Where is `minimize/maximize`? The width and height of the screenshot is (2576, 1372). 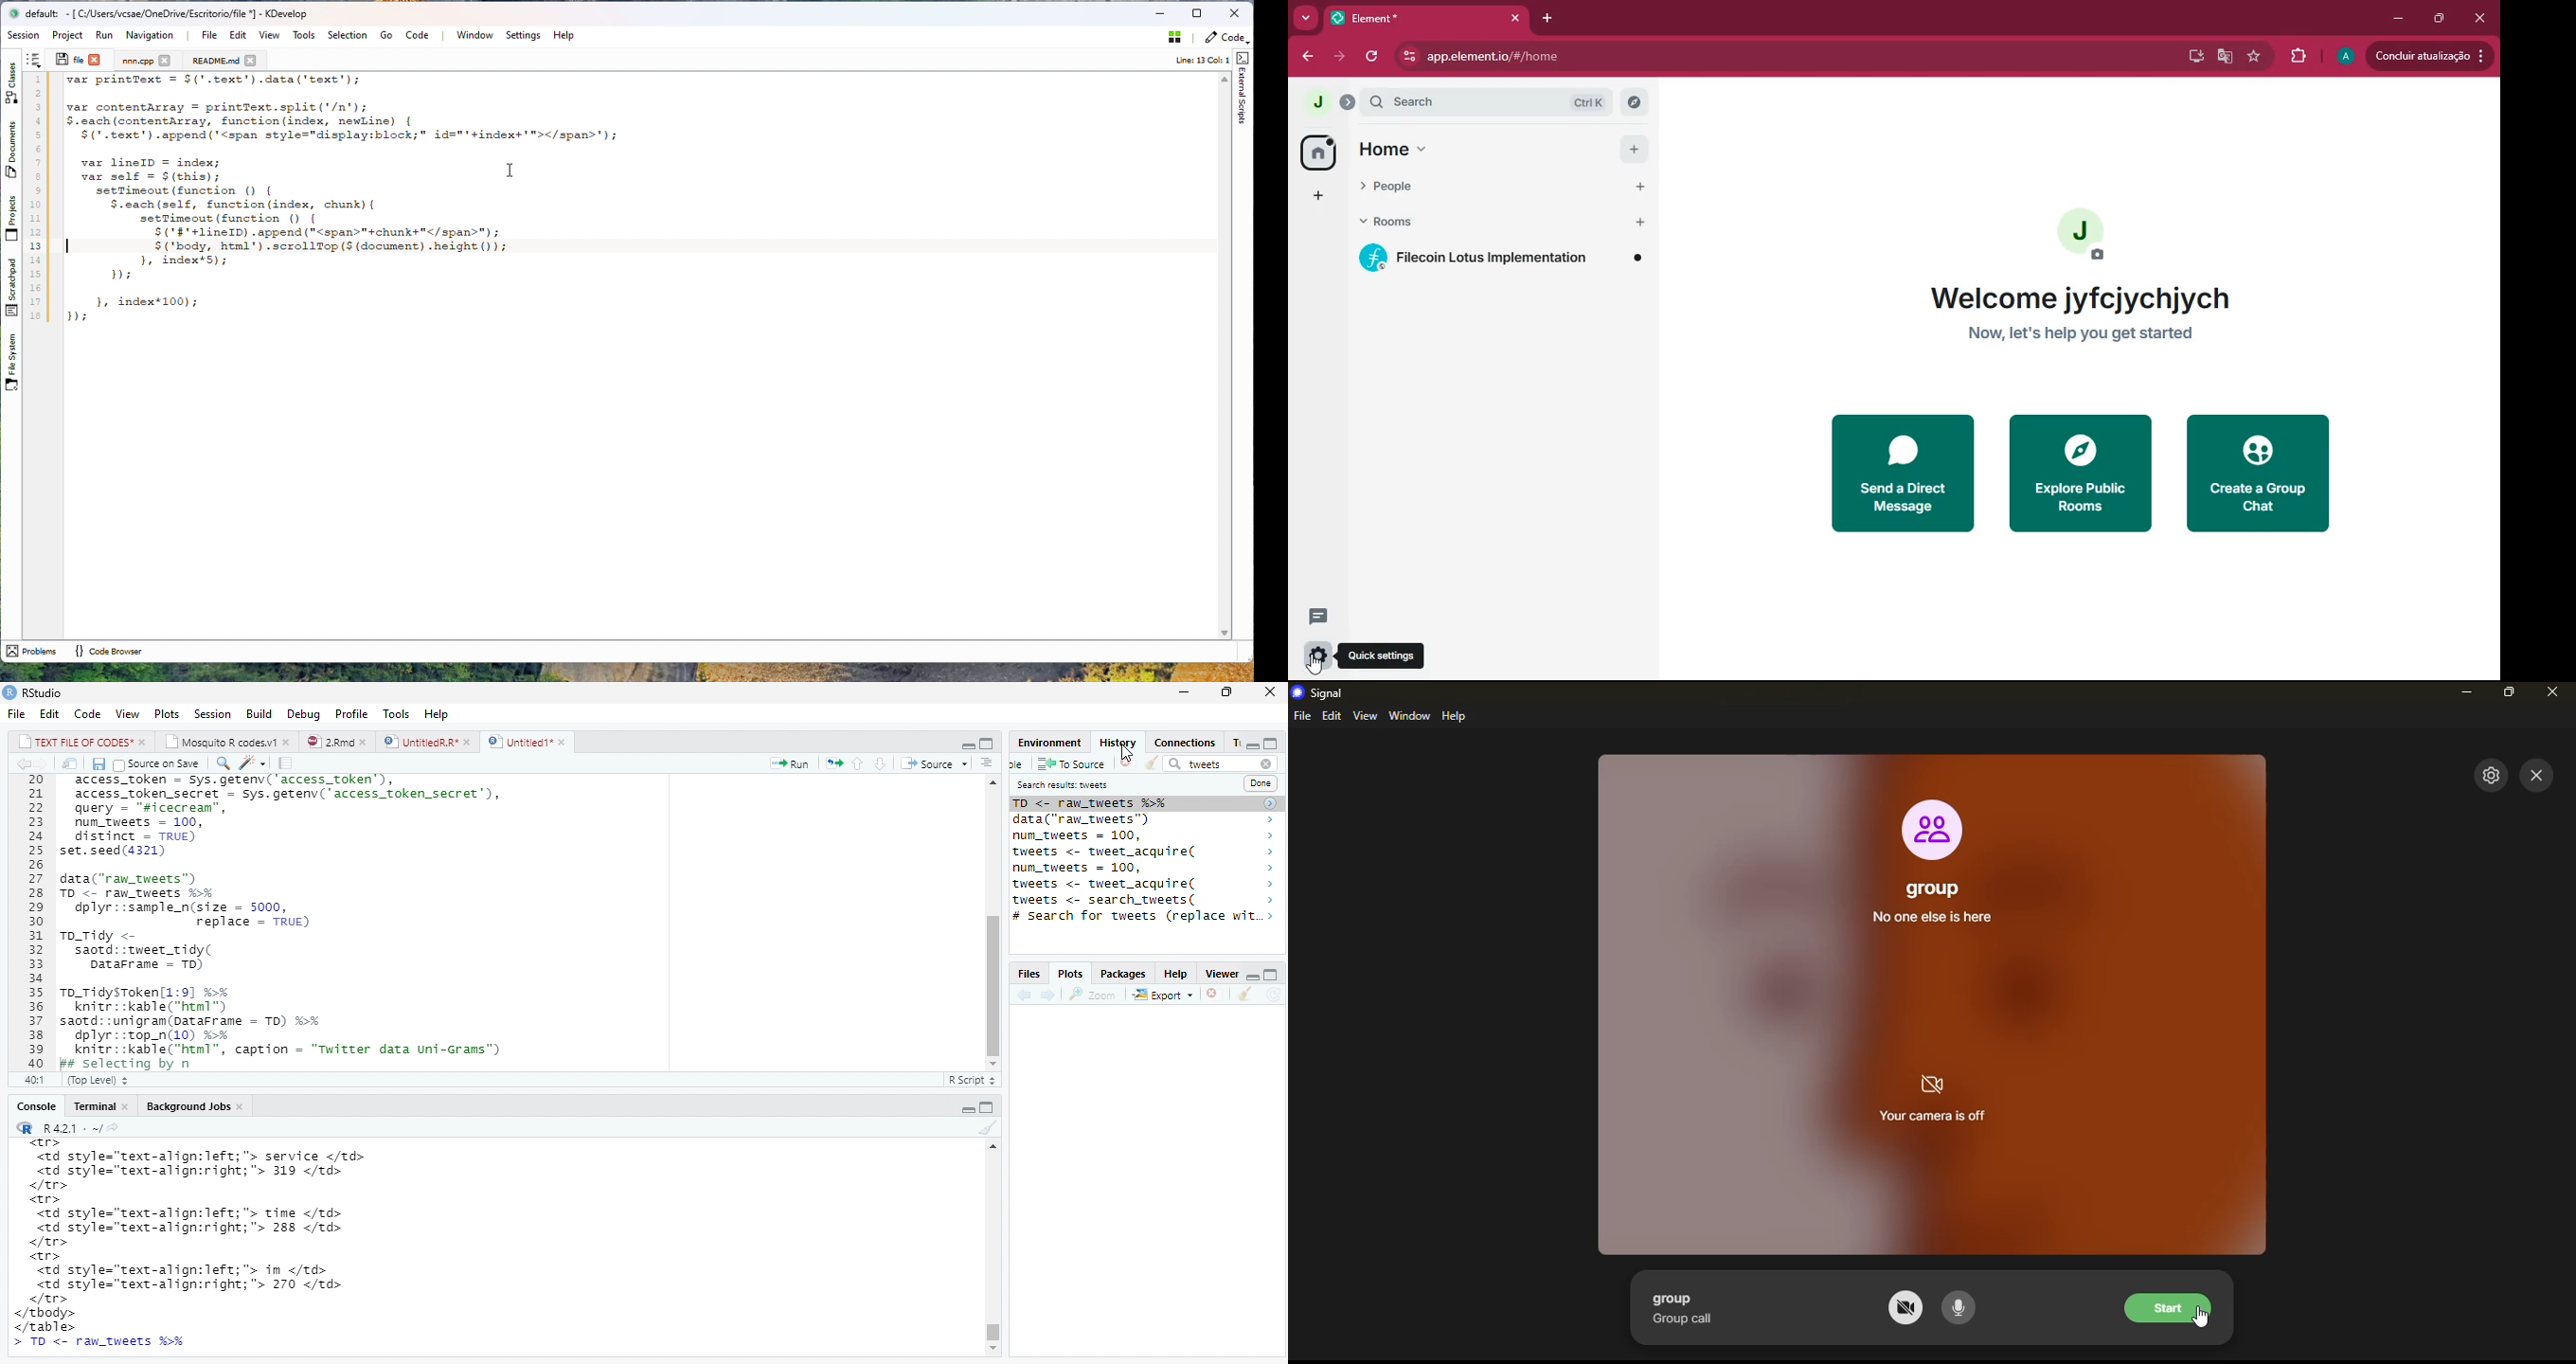
minimize/maximize is located at coordinates (1265, 972).